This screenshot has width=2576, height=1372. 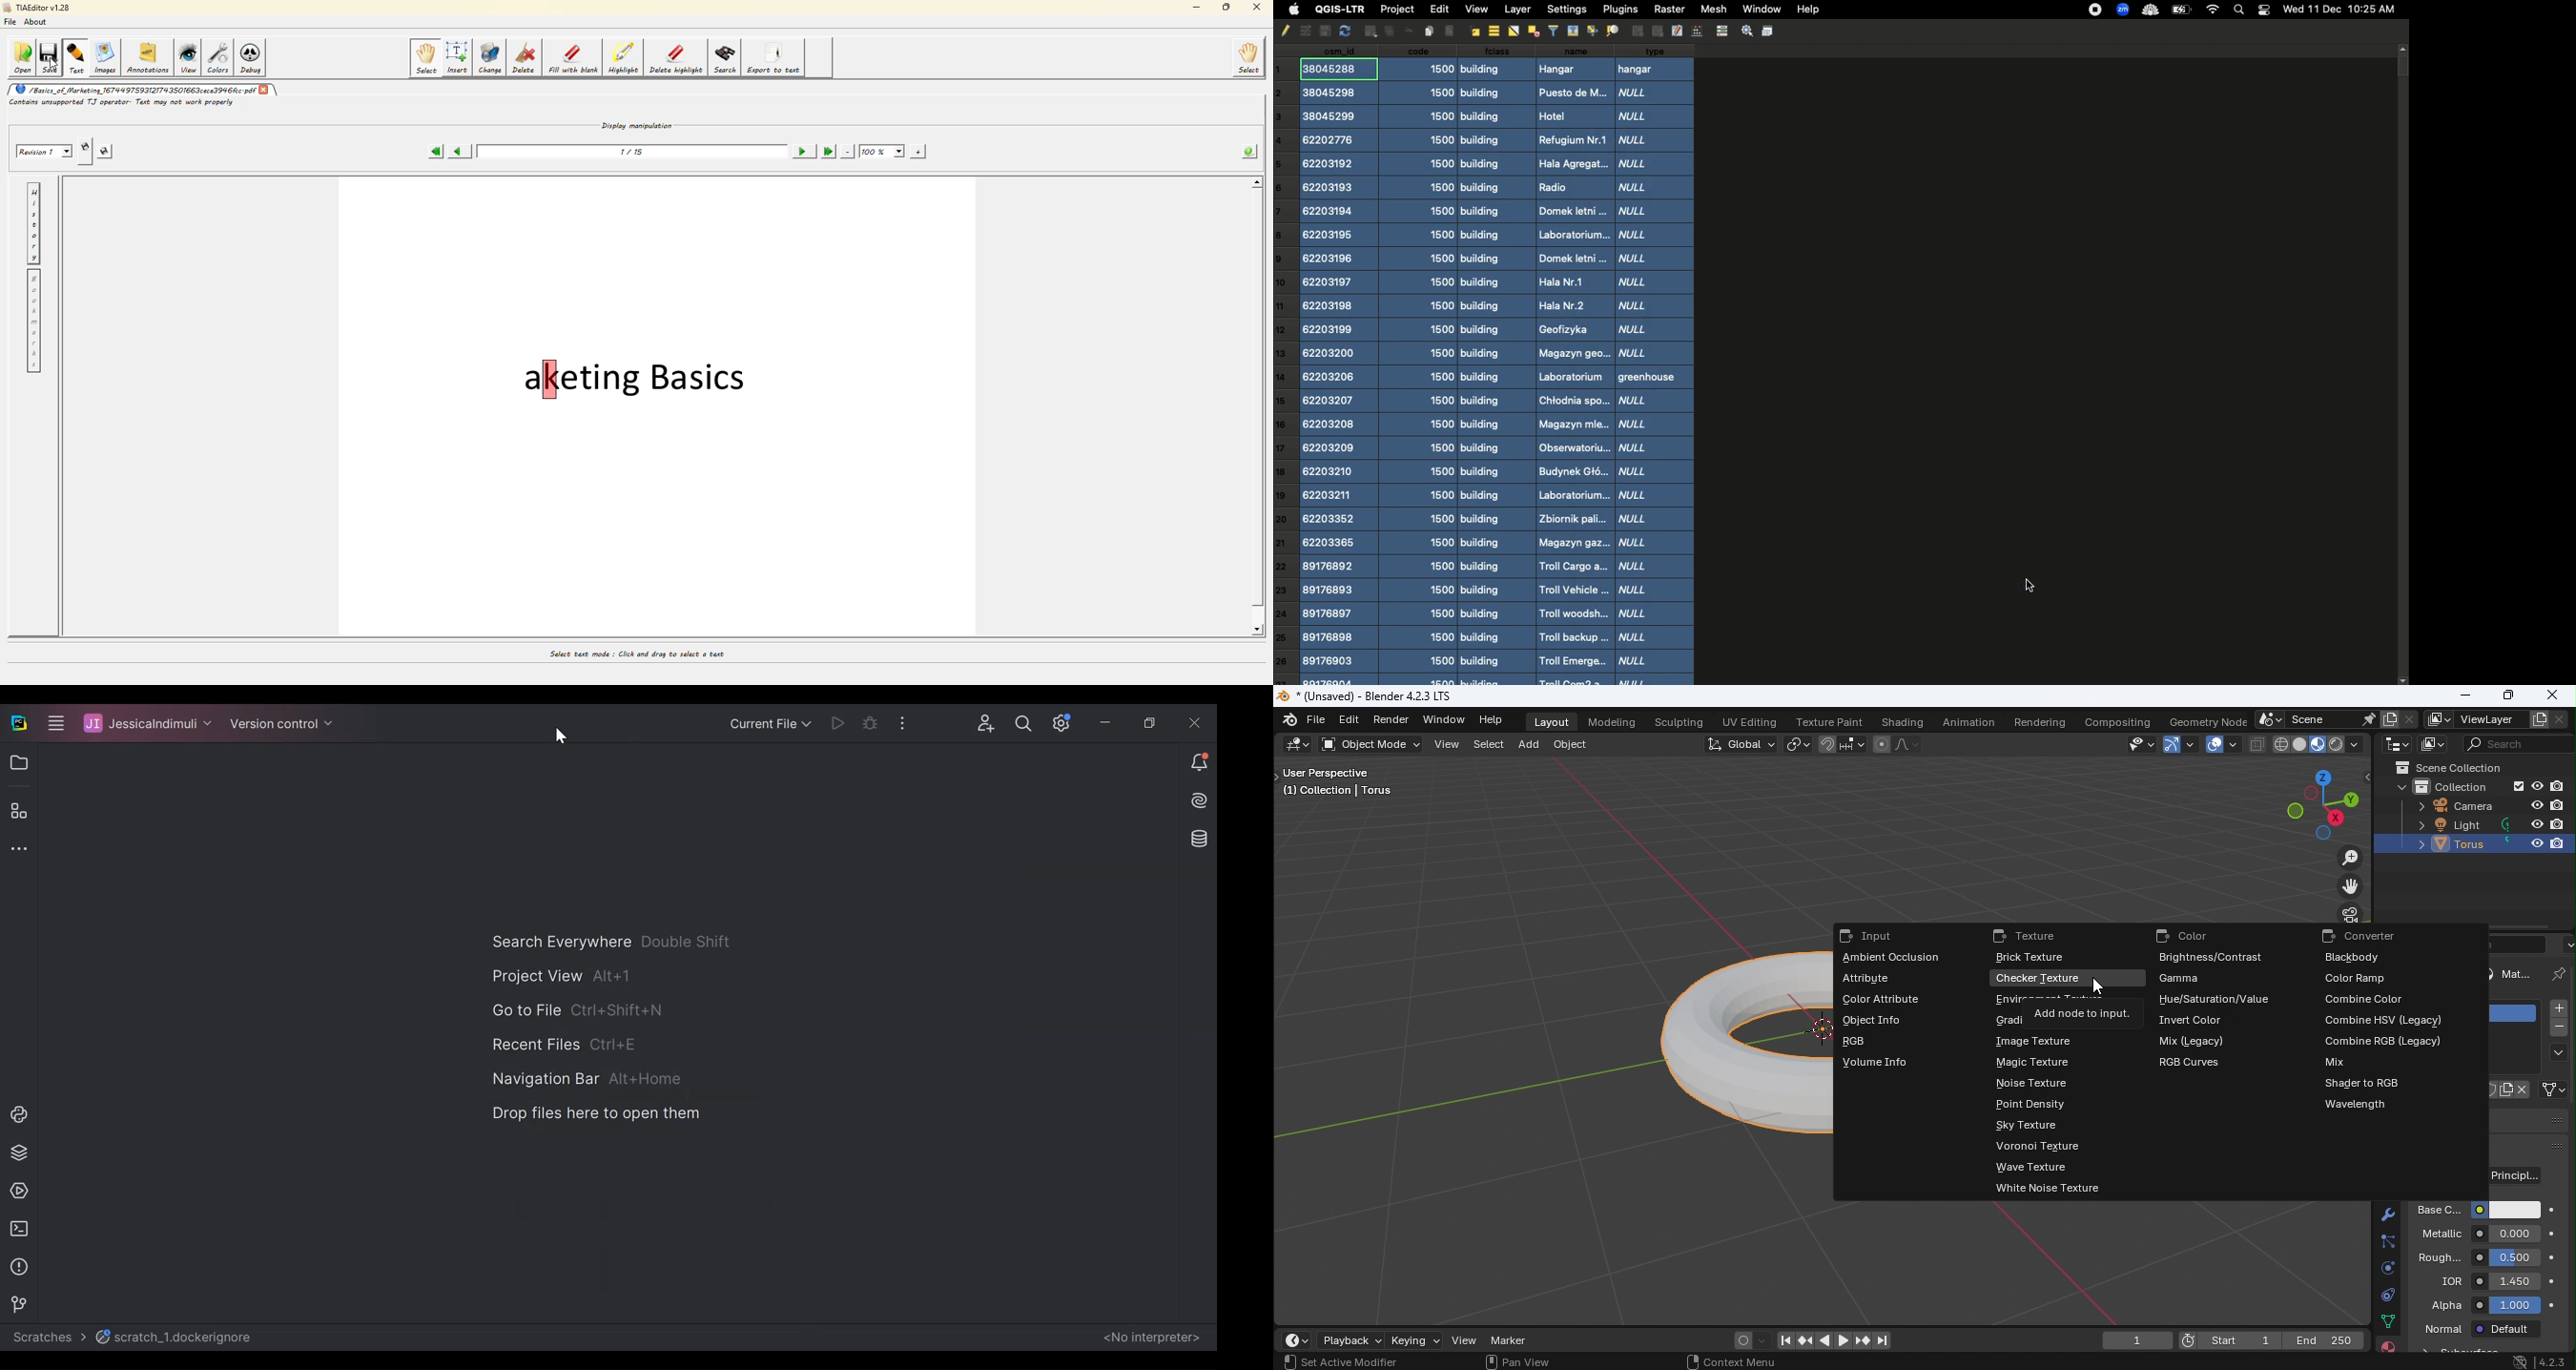 What do you see at coordinates (1518, 9) in the screenshot?
I see `Layer` at bounding box center [1518, 9].